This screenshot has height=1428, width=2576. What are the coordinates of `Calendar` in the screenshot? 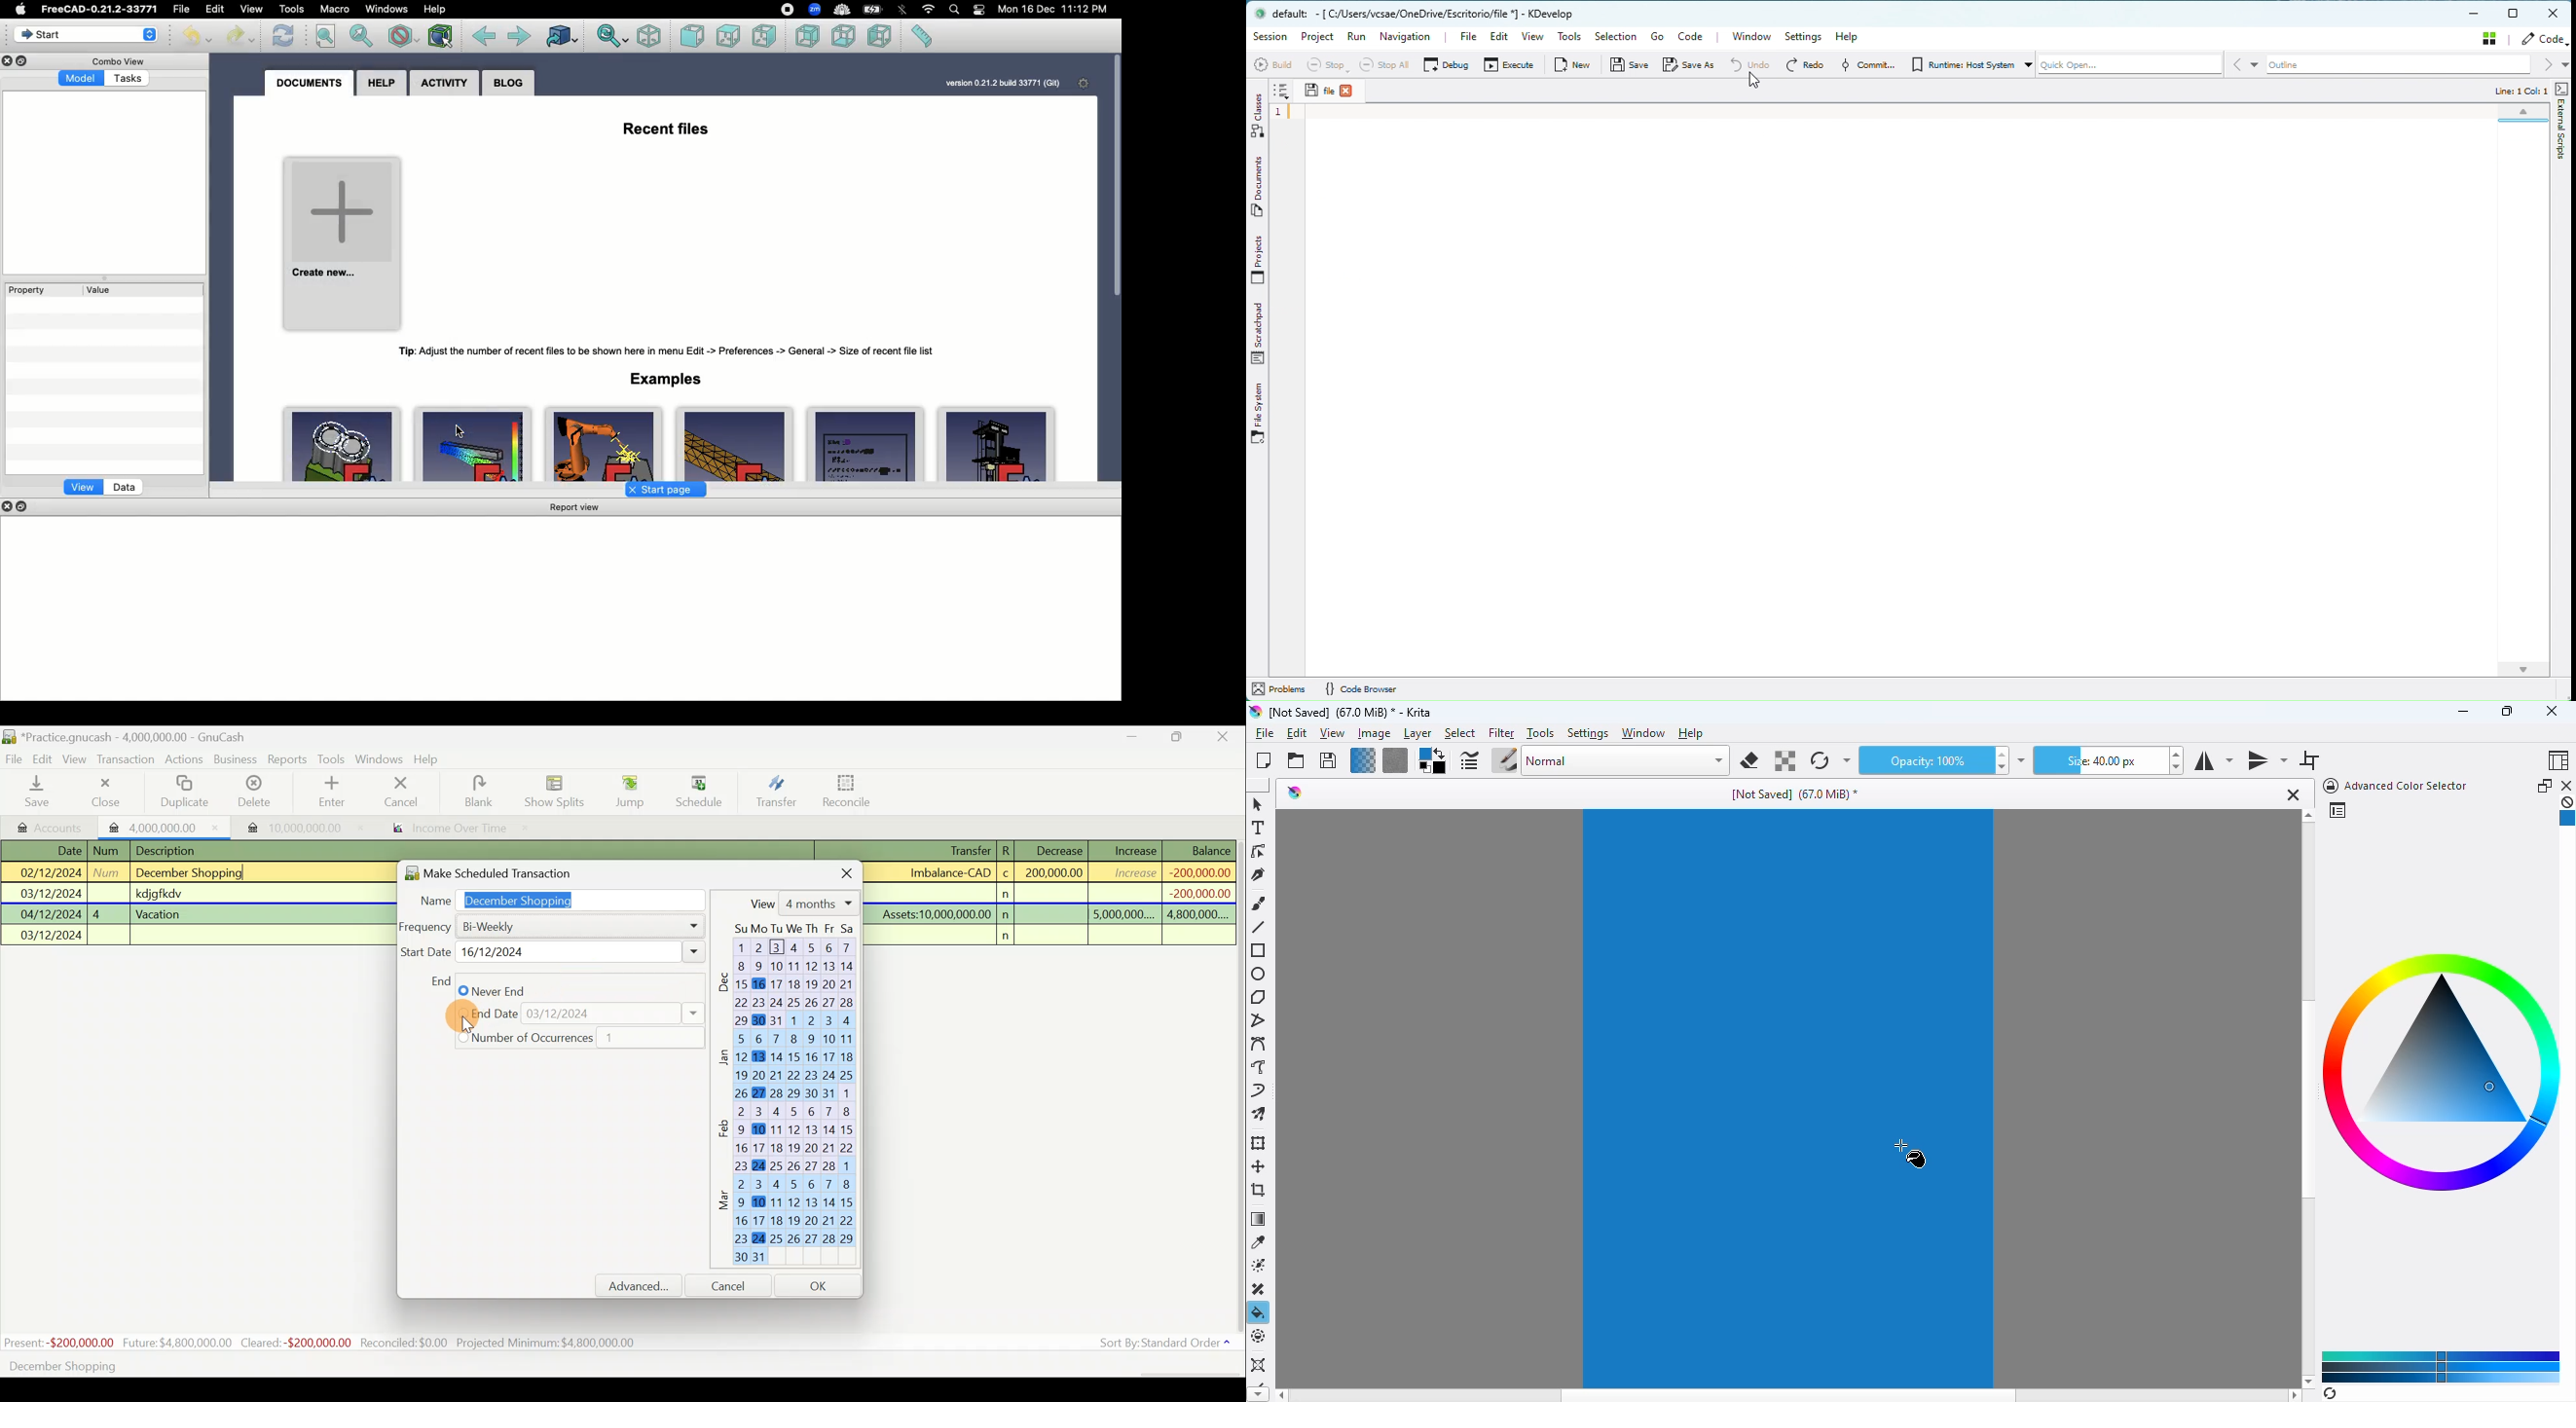 It's located at (792, 1098).